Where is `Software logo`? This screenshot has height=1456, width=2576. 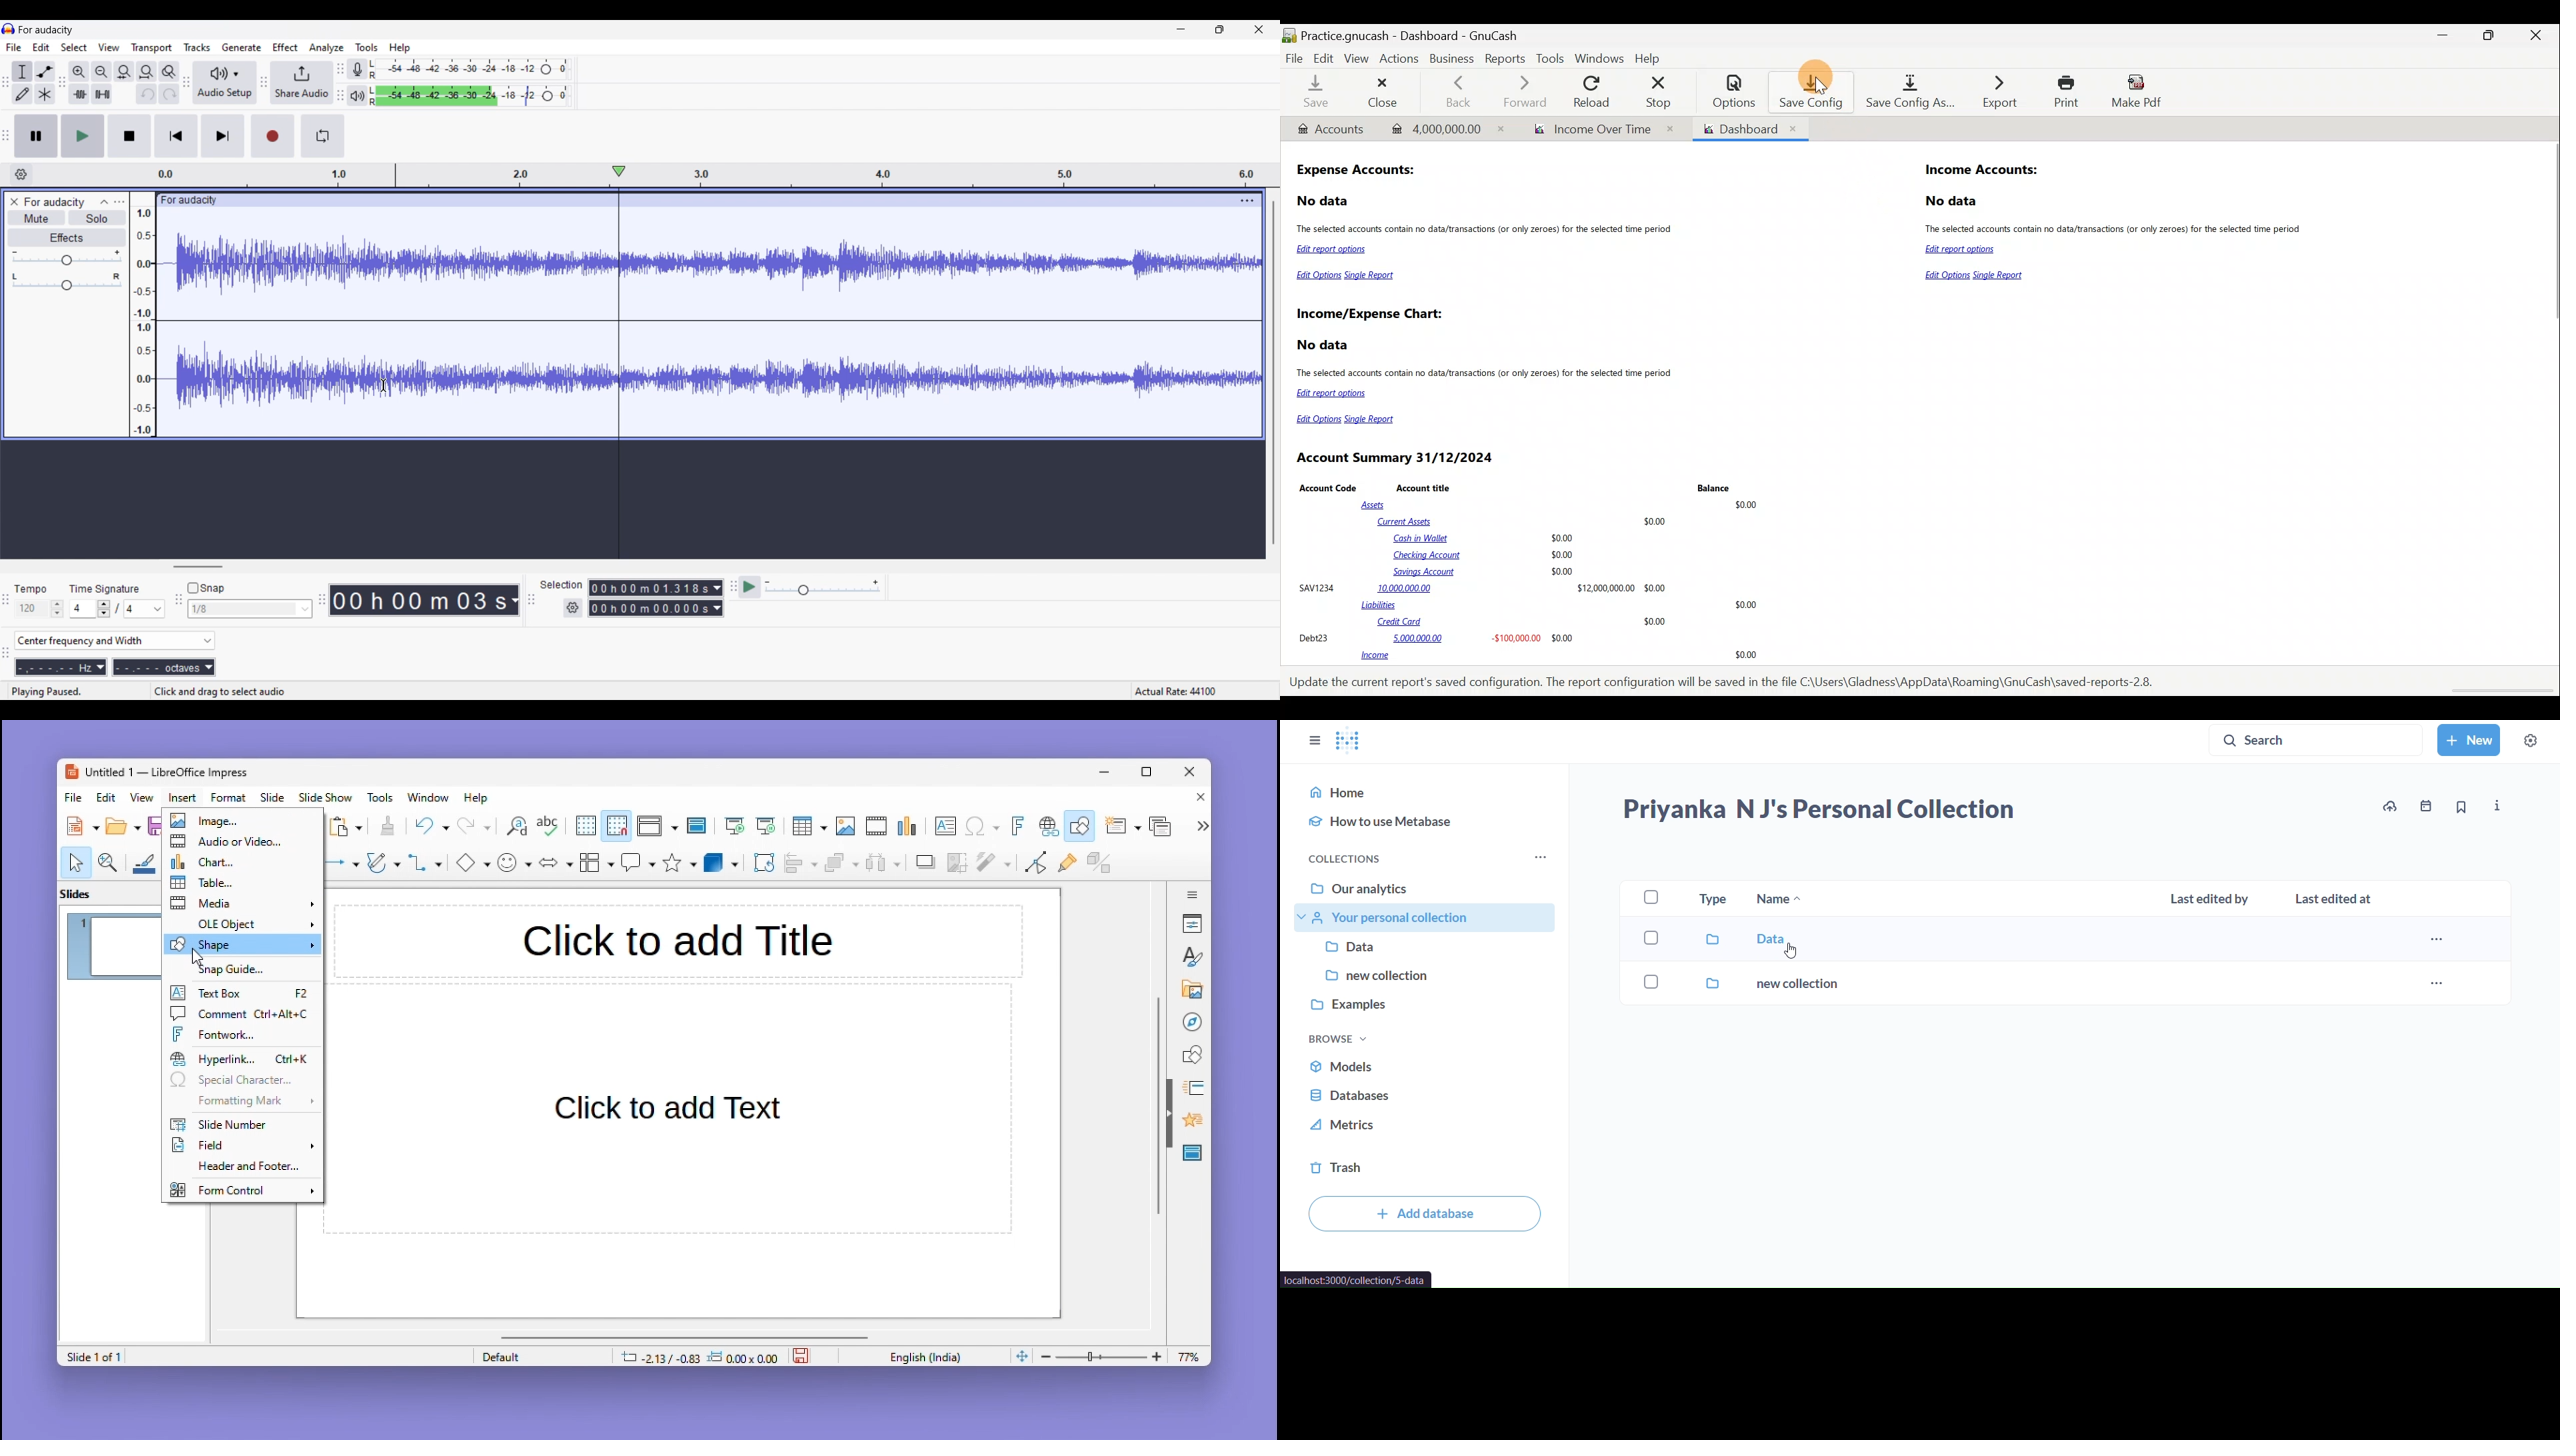
Software logo is located at coordinates (9, 29).